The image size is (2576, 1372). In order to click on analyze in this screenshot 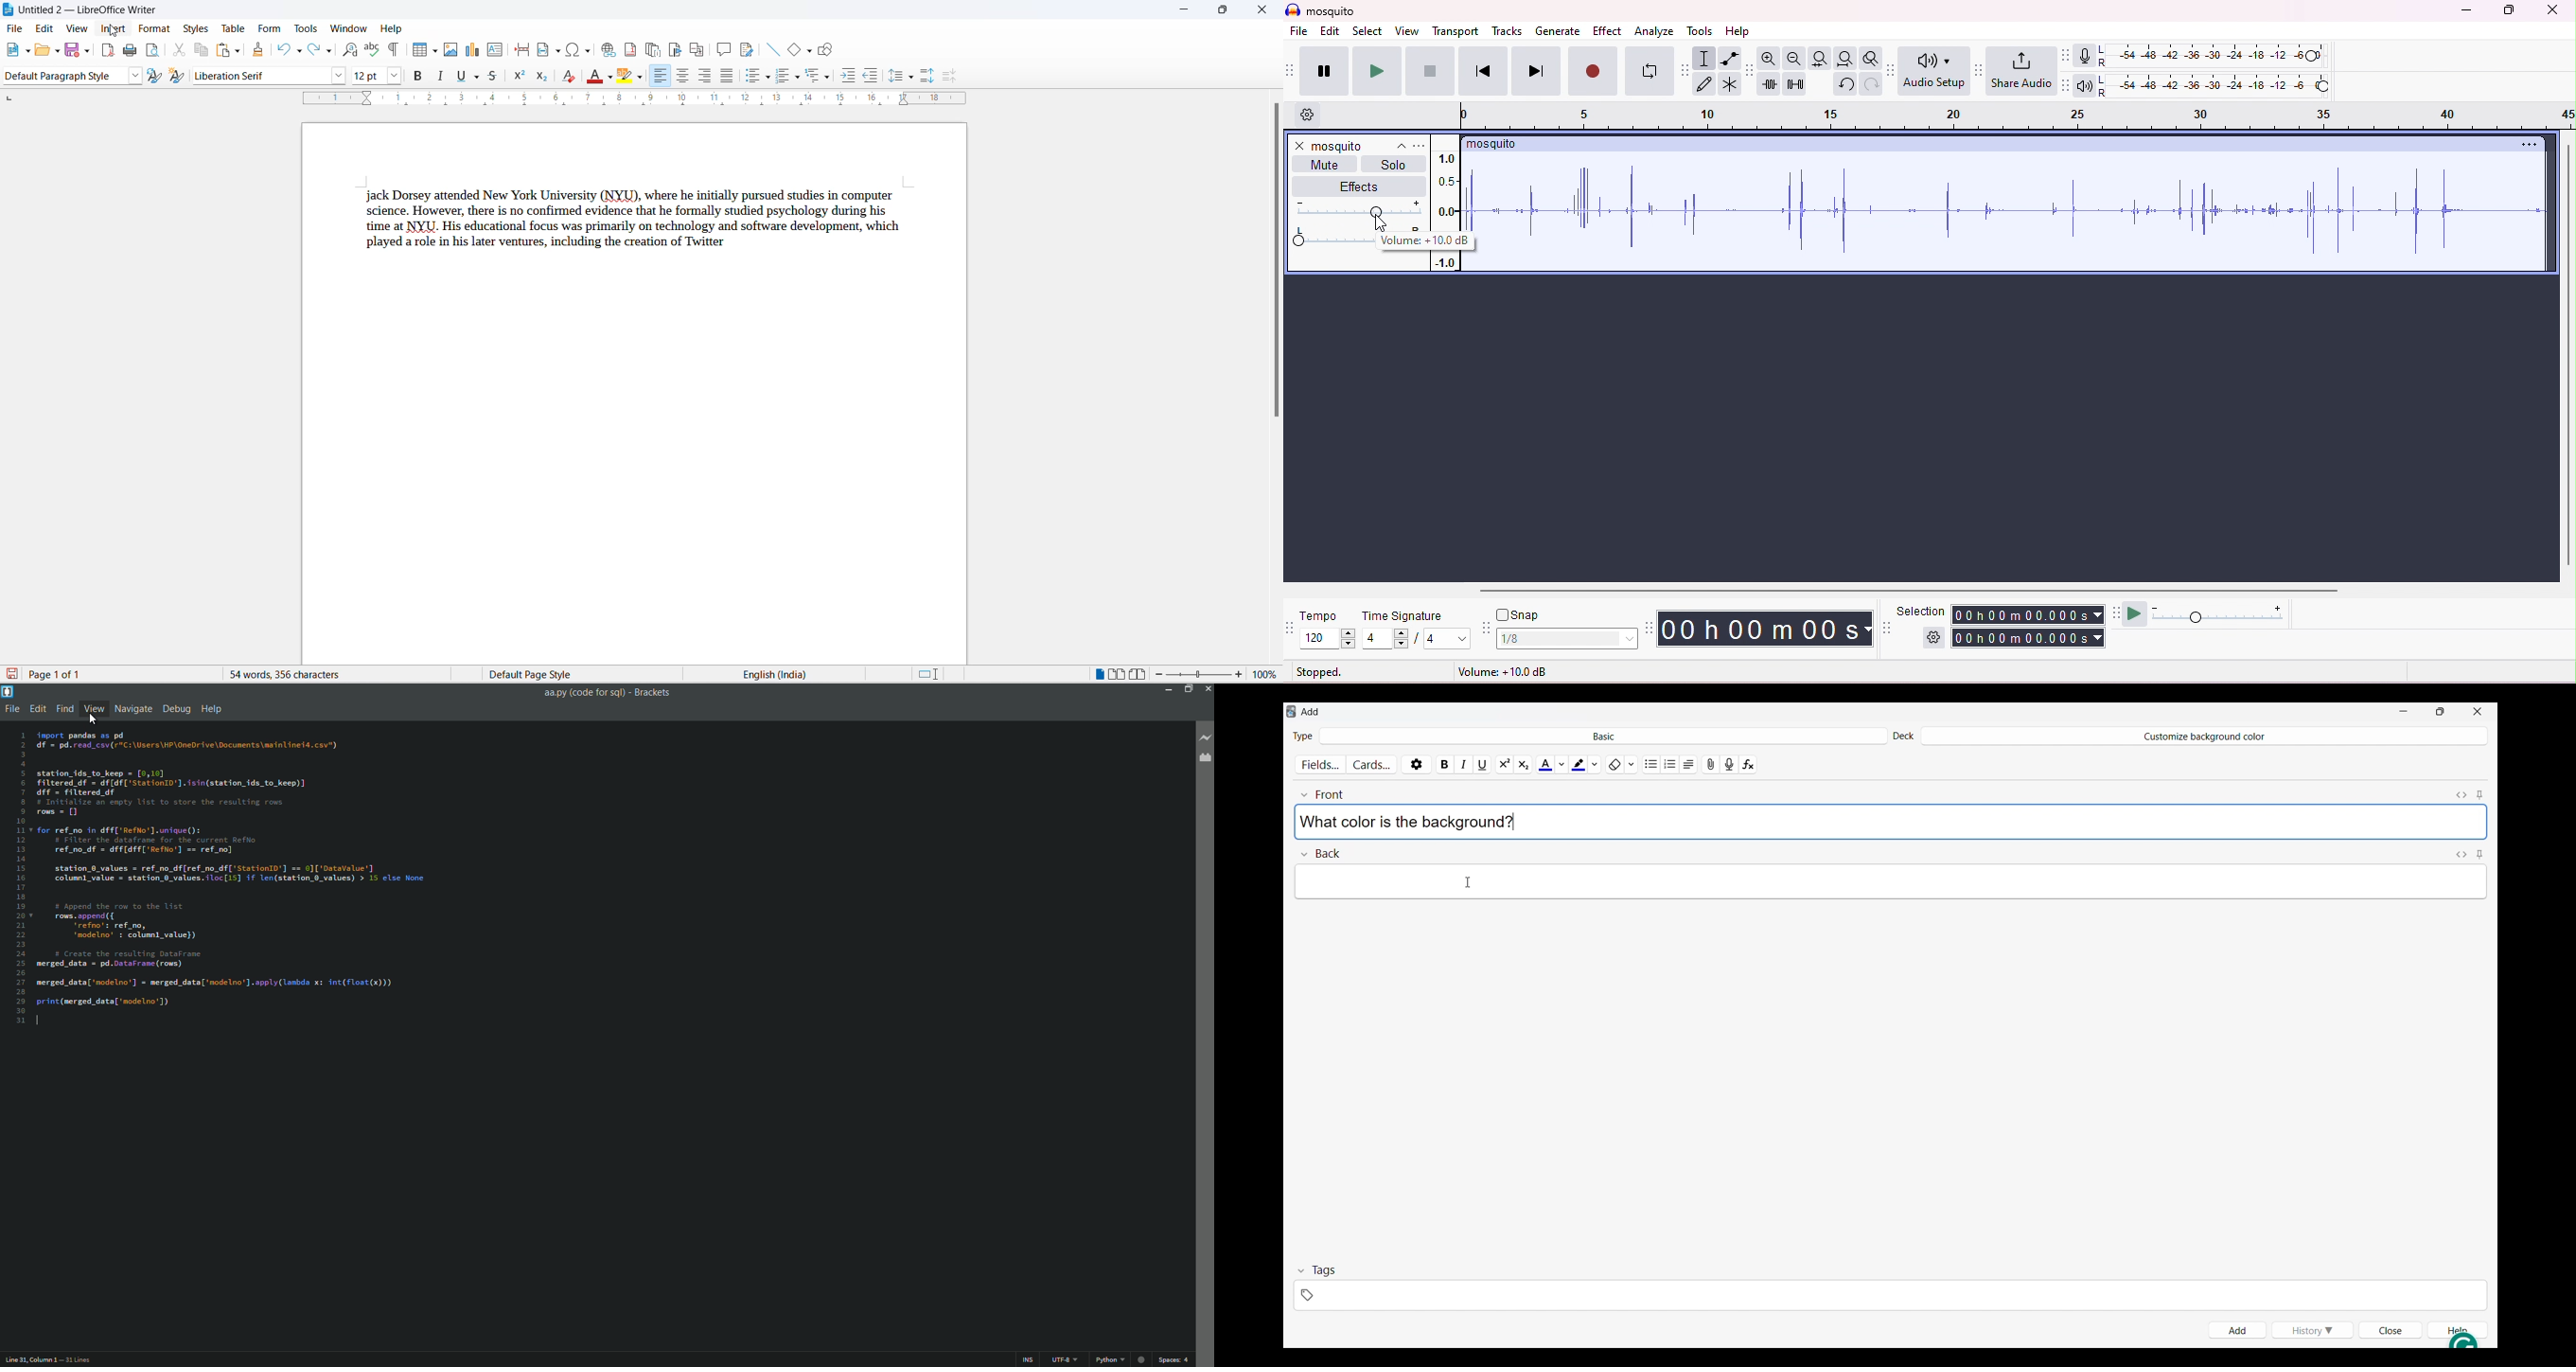, I will do `click(1654, 30)`.